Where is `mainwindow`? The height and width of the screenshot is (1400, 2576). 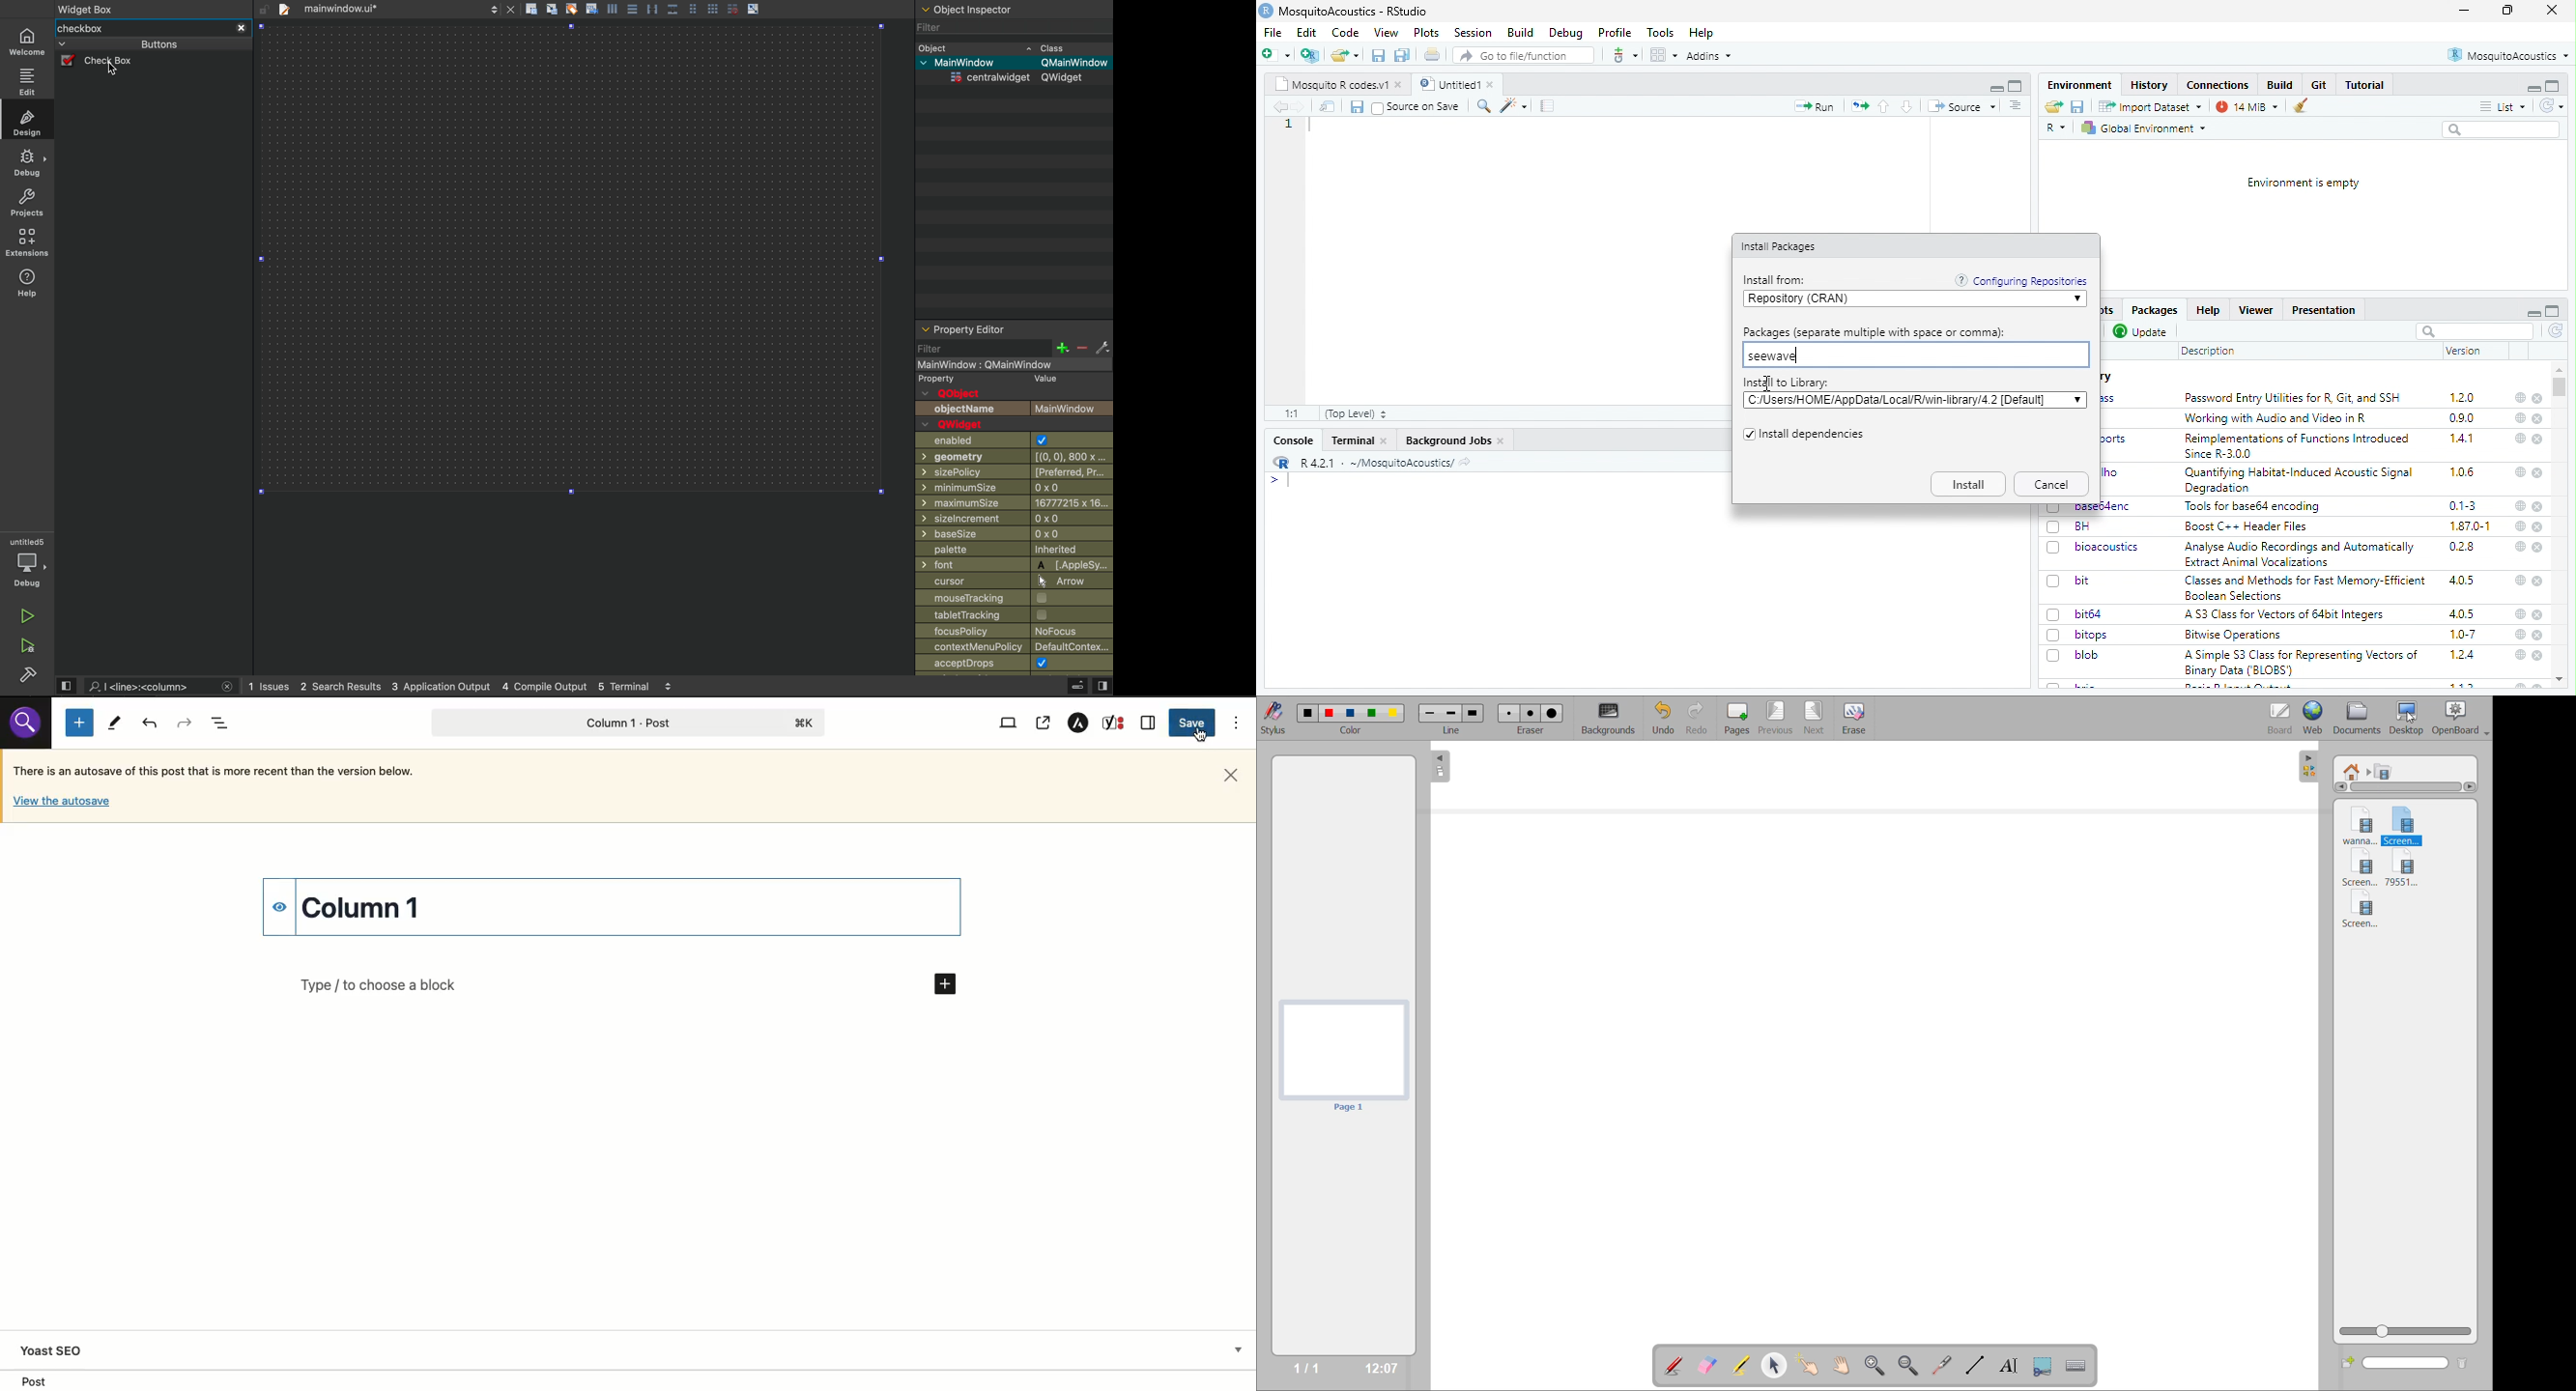 mainwindow is located at coordinates (1001, 365).